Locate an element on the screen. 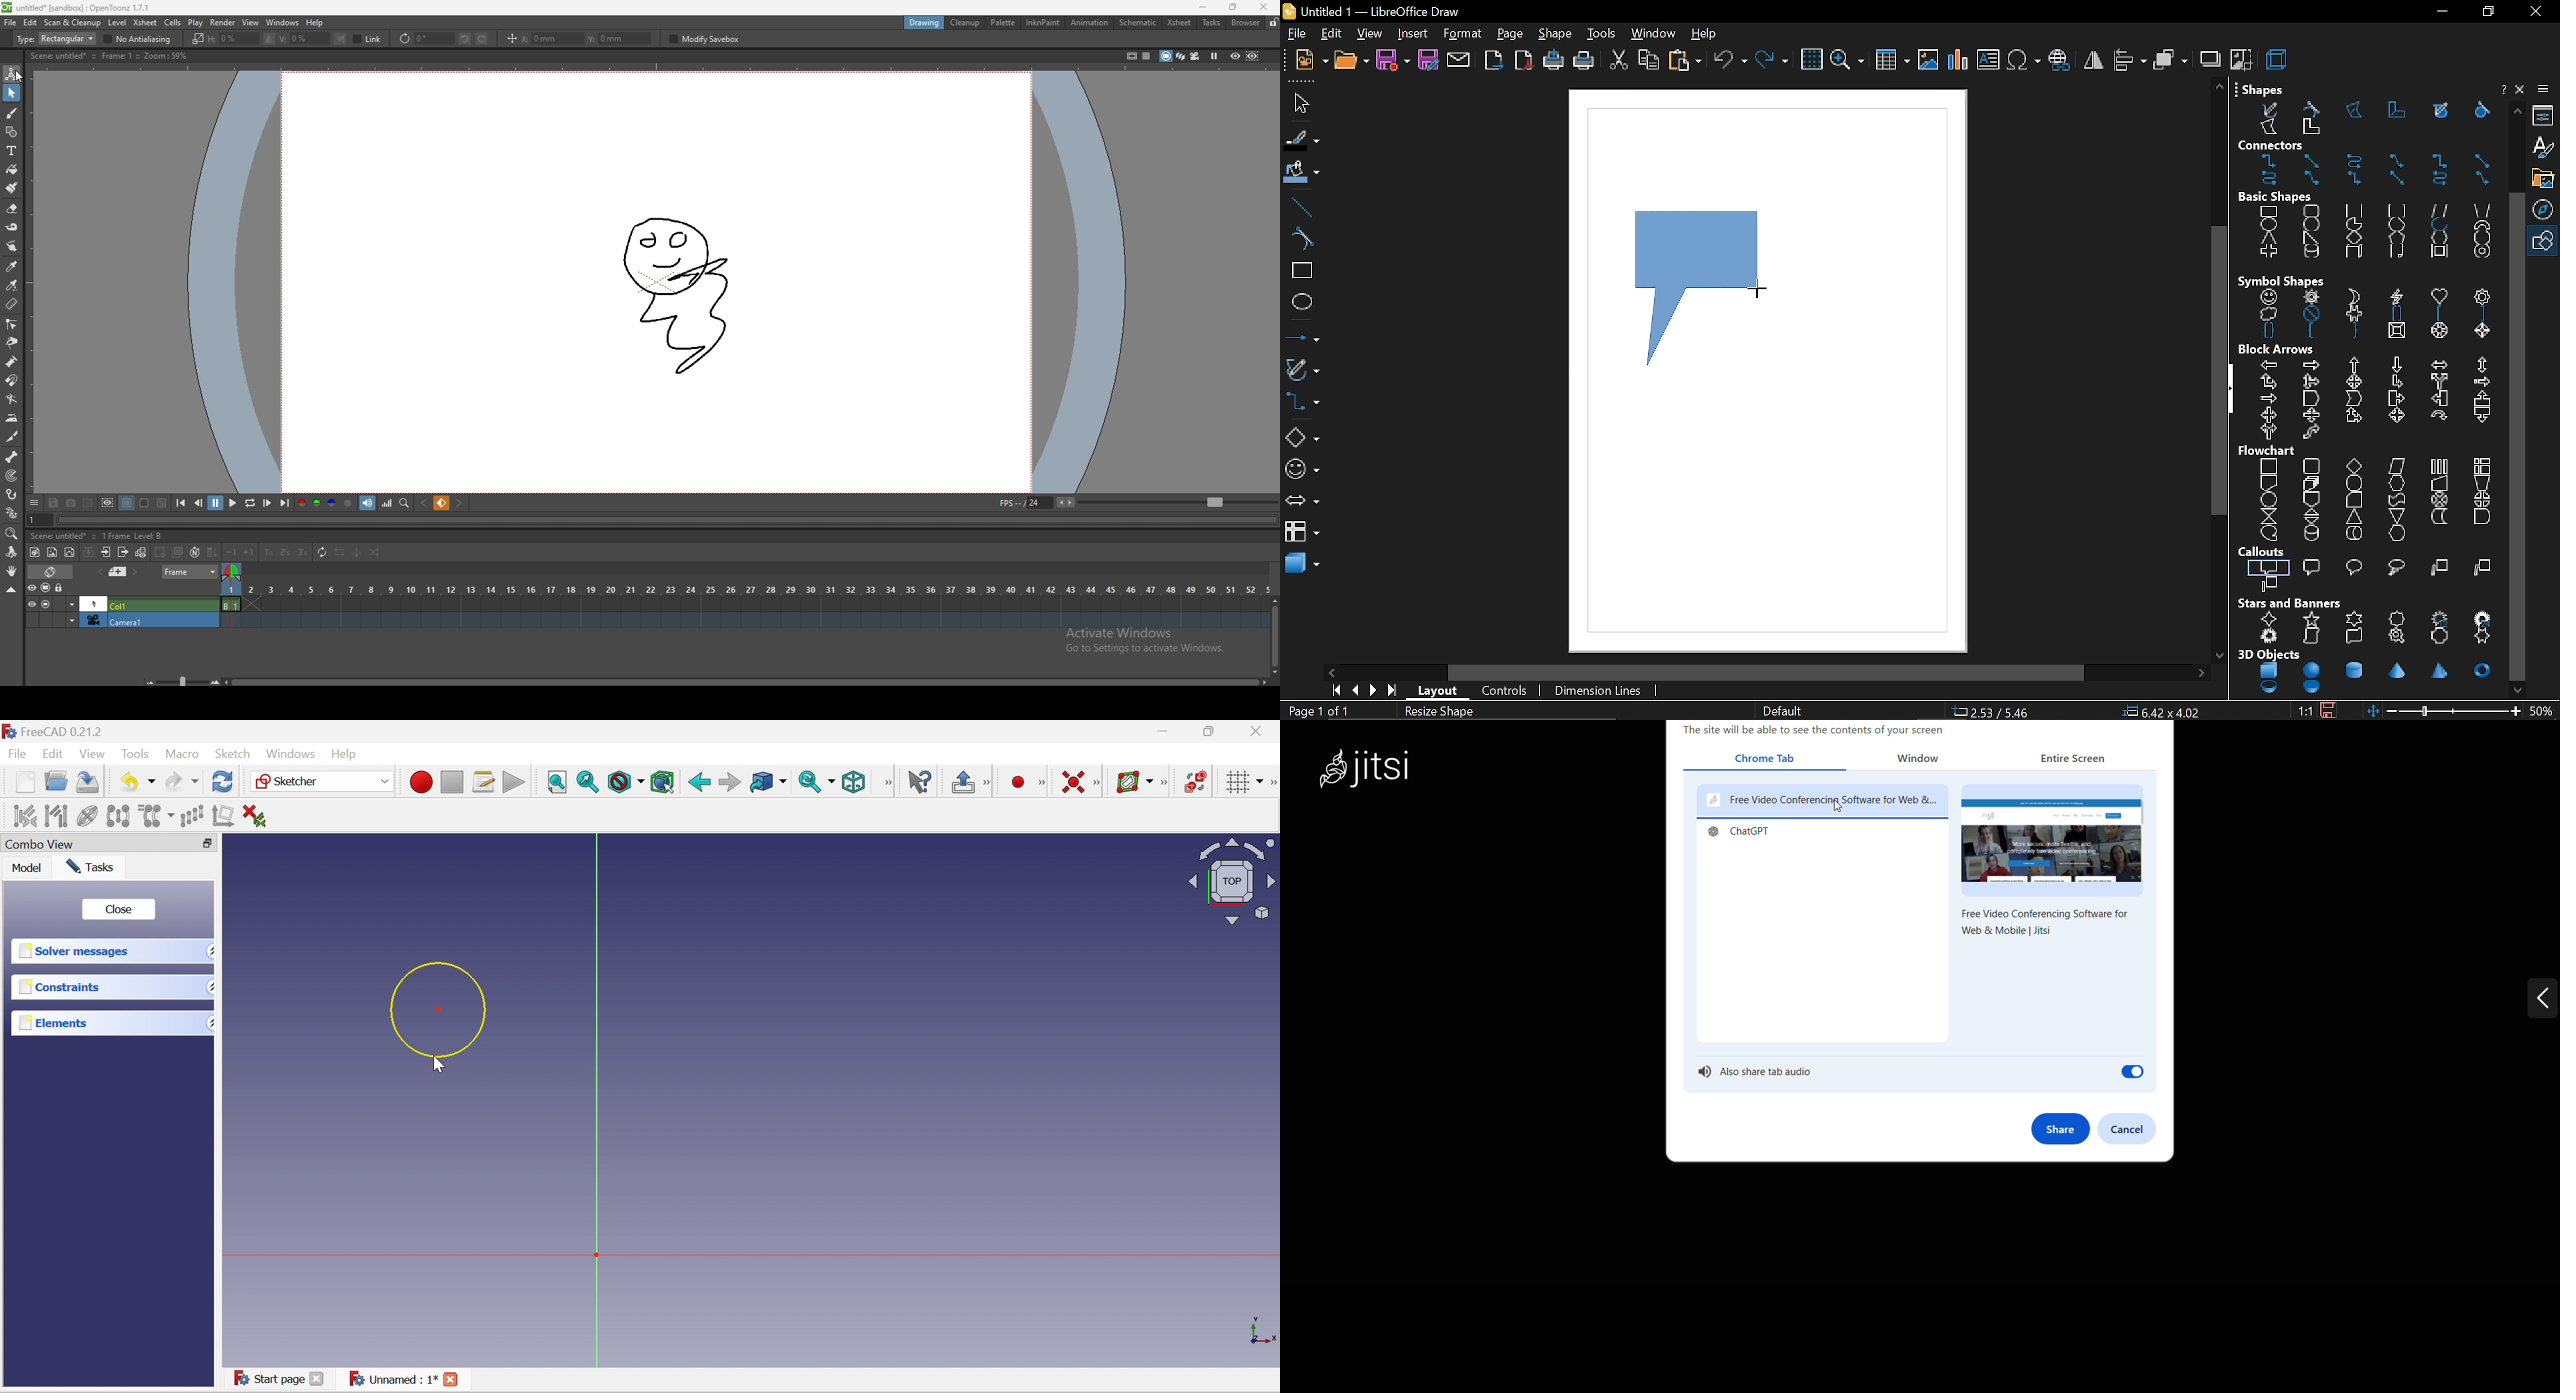  next key is located at coordinates (459, 504).